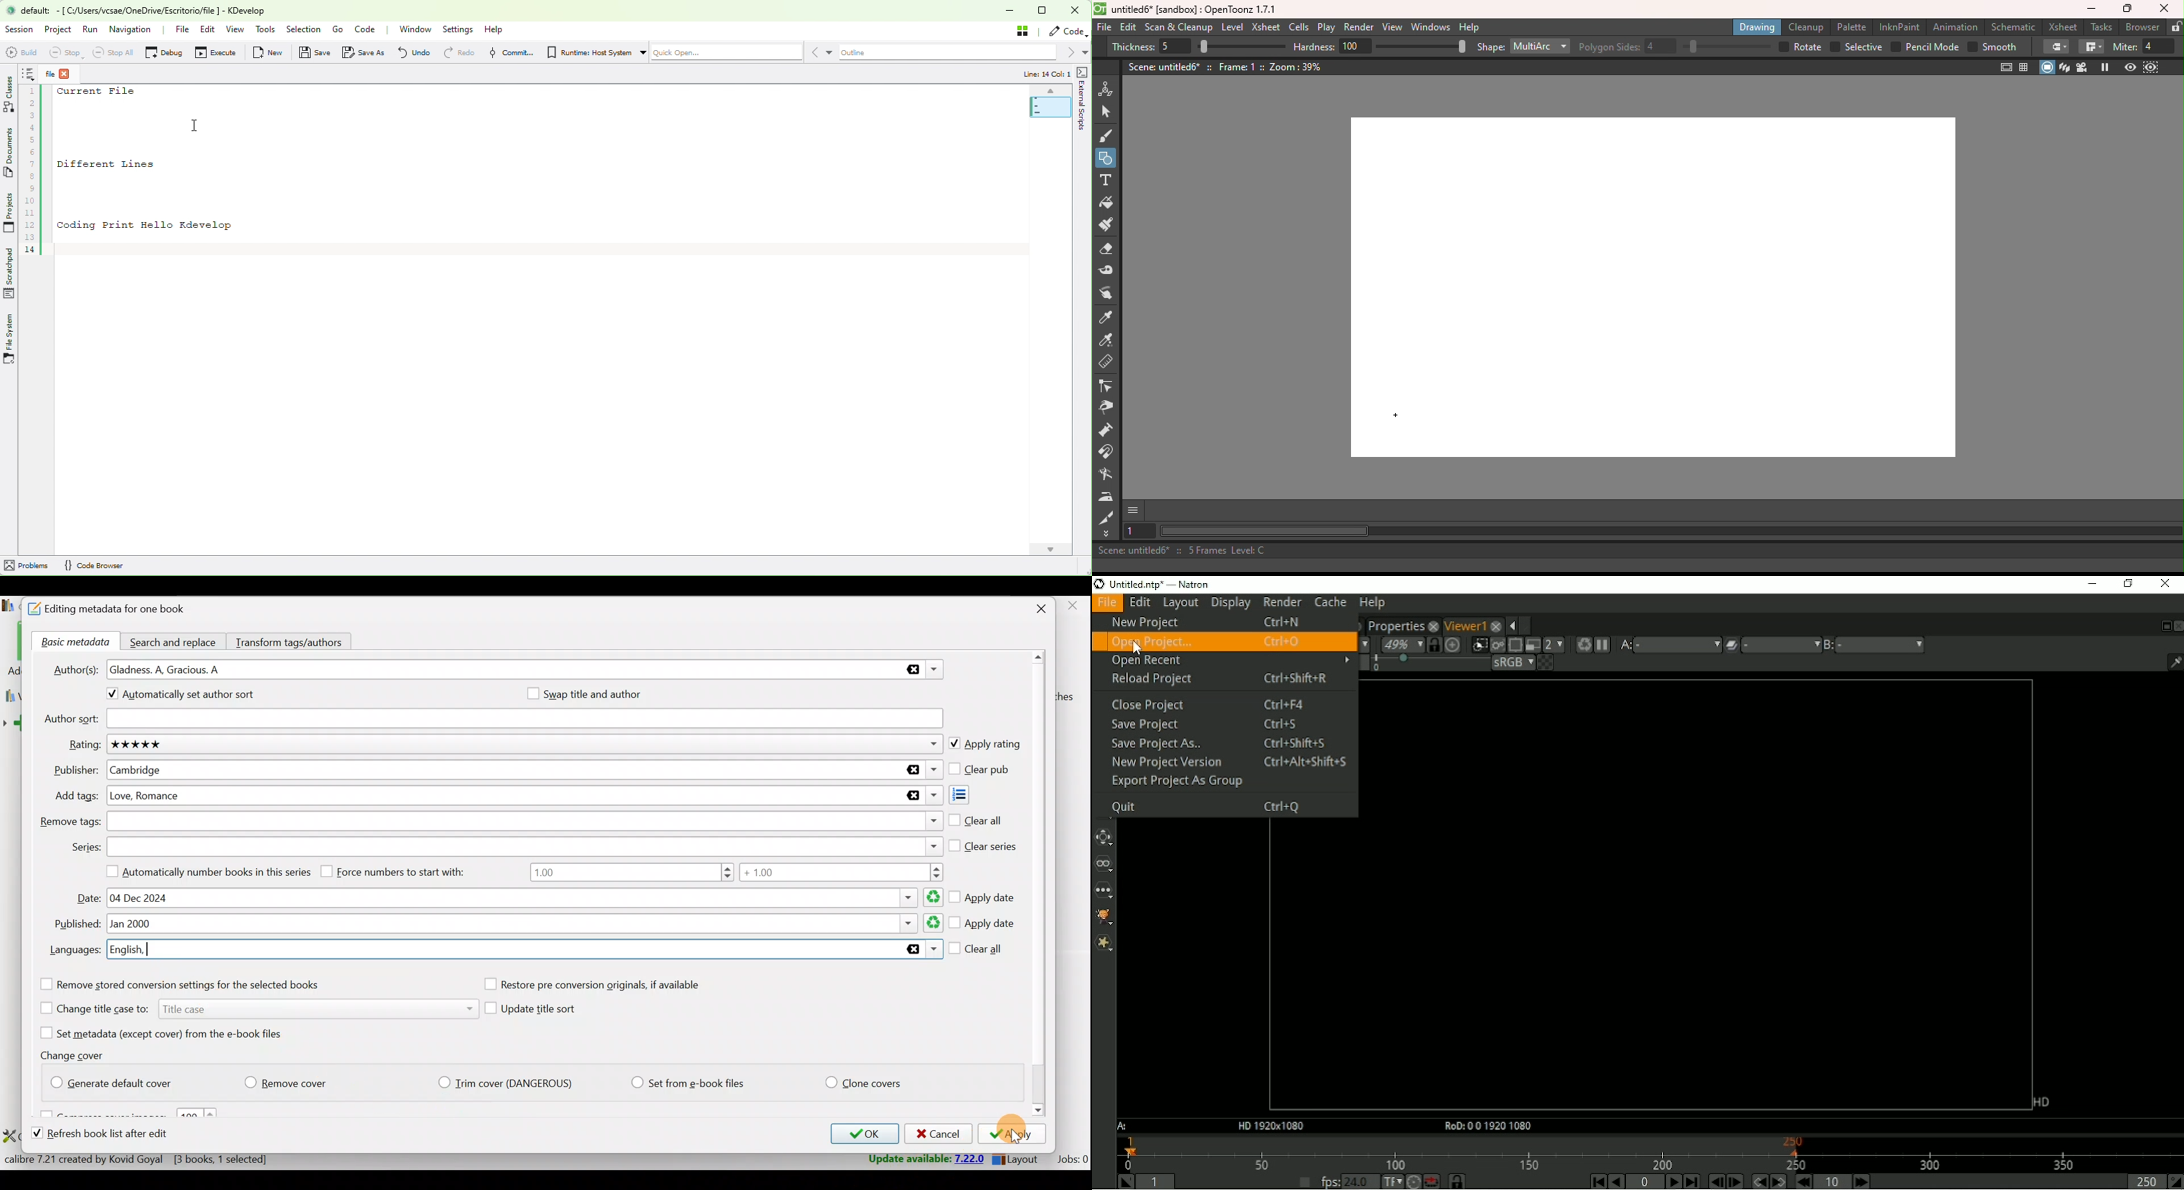 The height and width of the screenshot is (1204, 2184). What do you see at coordinates (1044, 11) in the screenshot?
I see `Box` at bounding box center [1044, 11].